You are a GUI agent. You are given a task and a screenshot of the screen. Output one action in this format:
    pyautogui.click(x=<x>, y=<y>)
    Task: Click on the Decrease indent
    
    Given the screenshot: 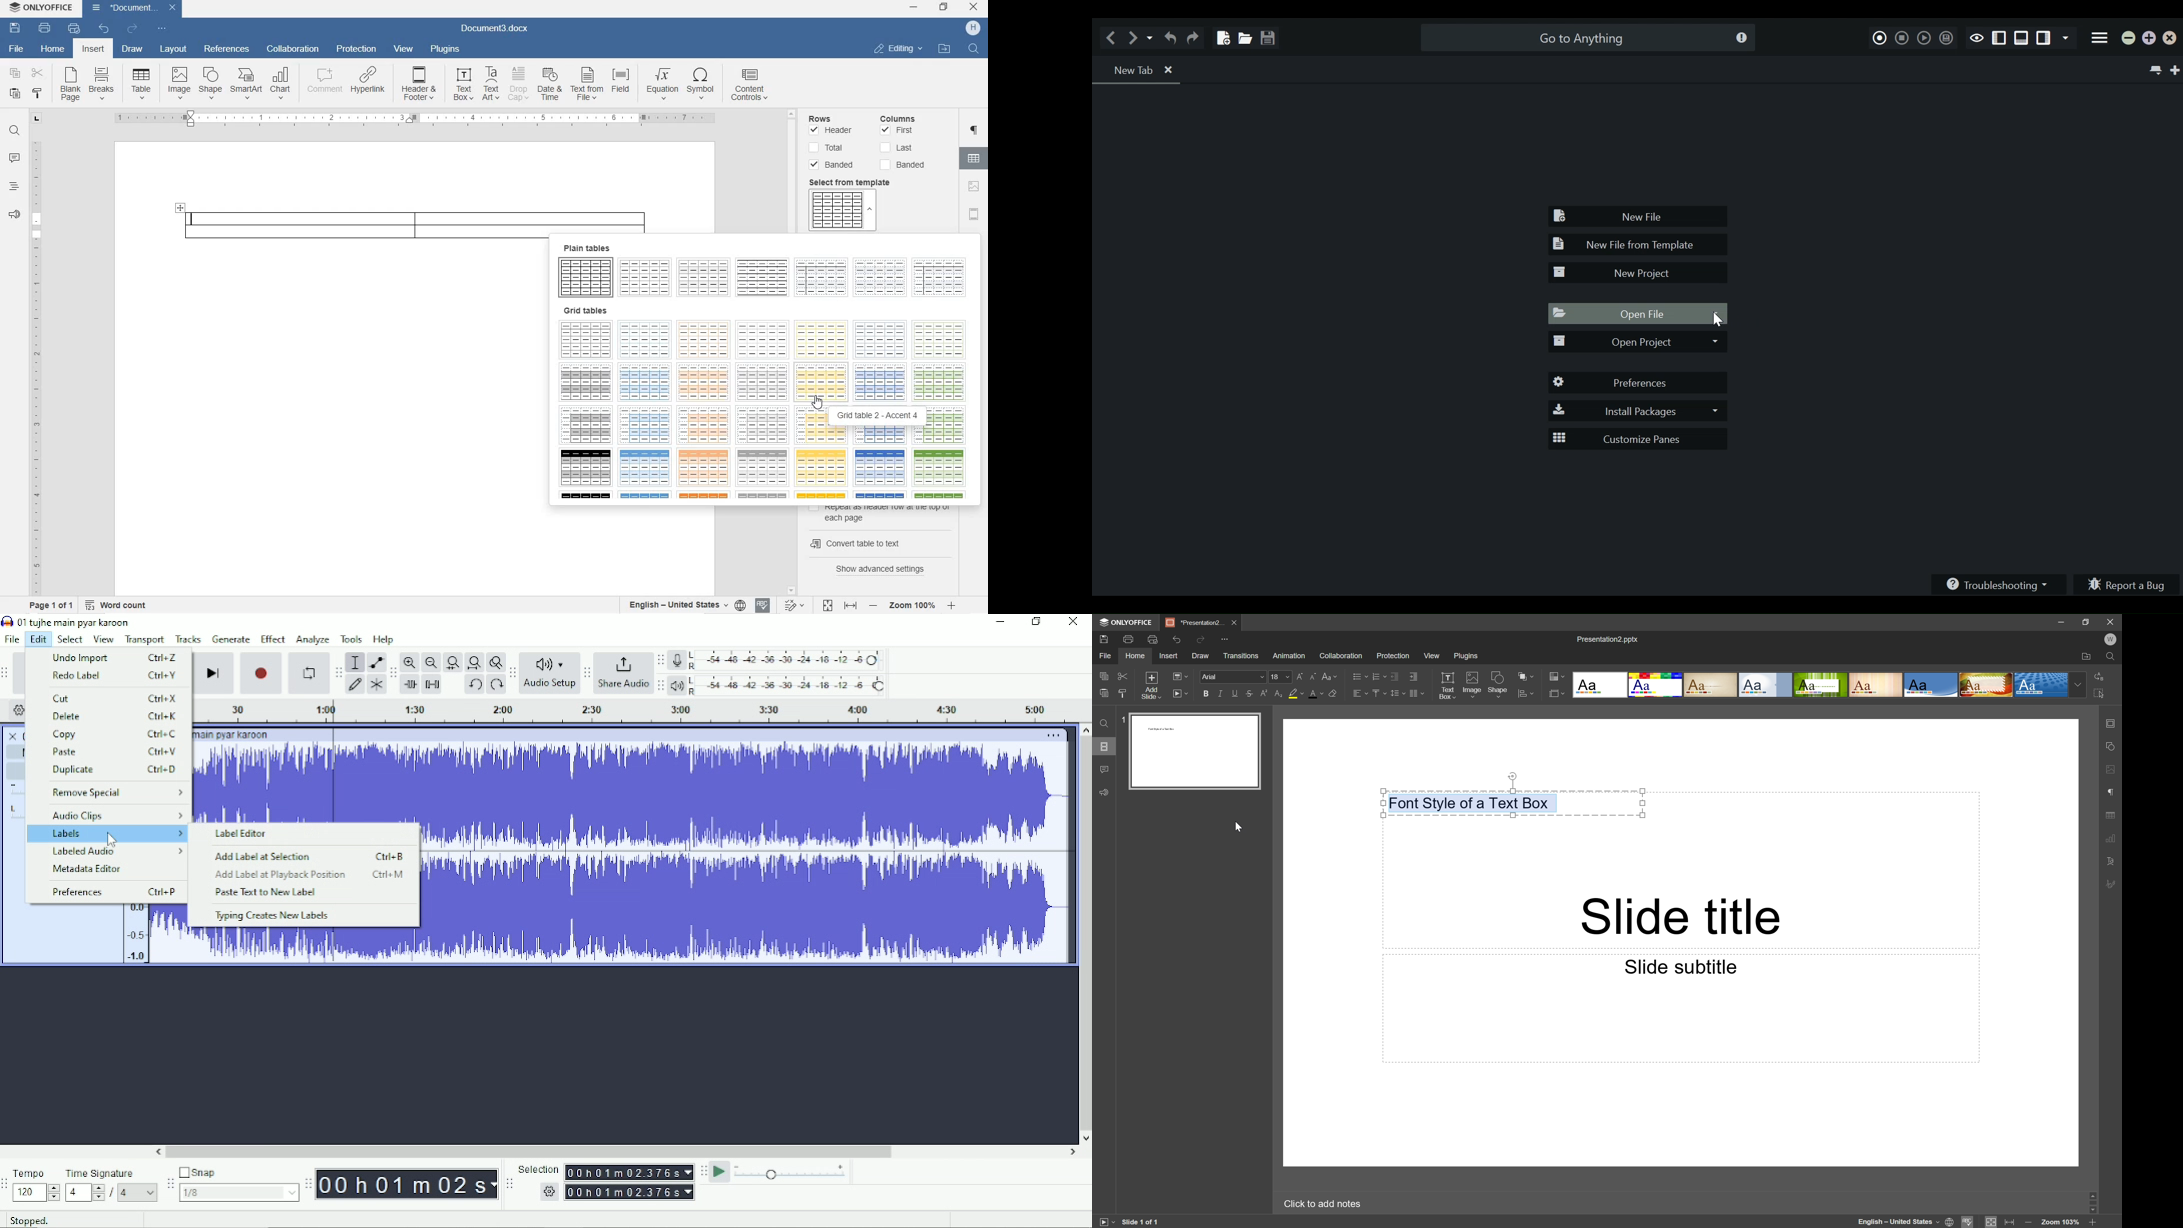 What is the action you would take?
    pyautogui.click(x=1394, y=674)
    